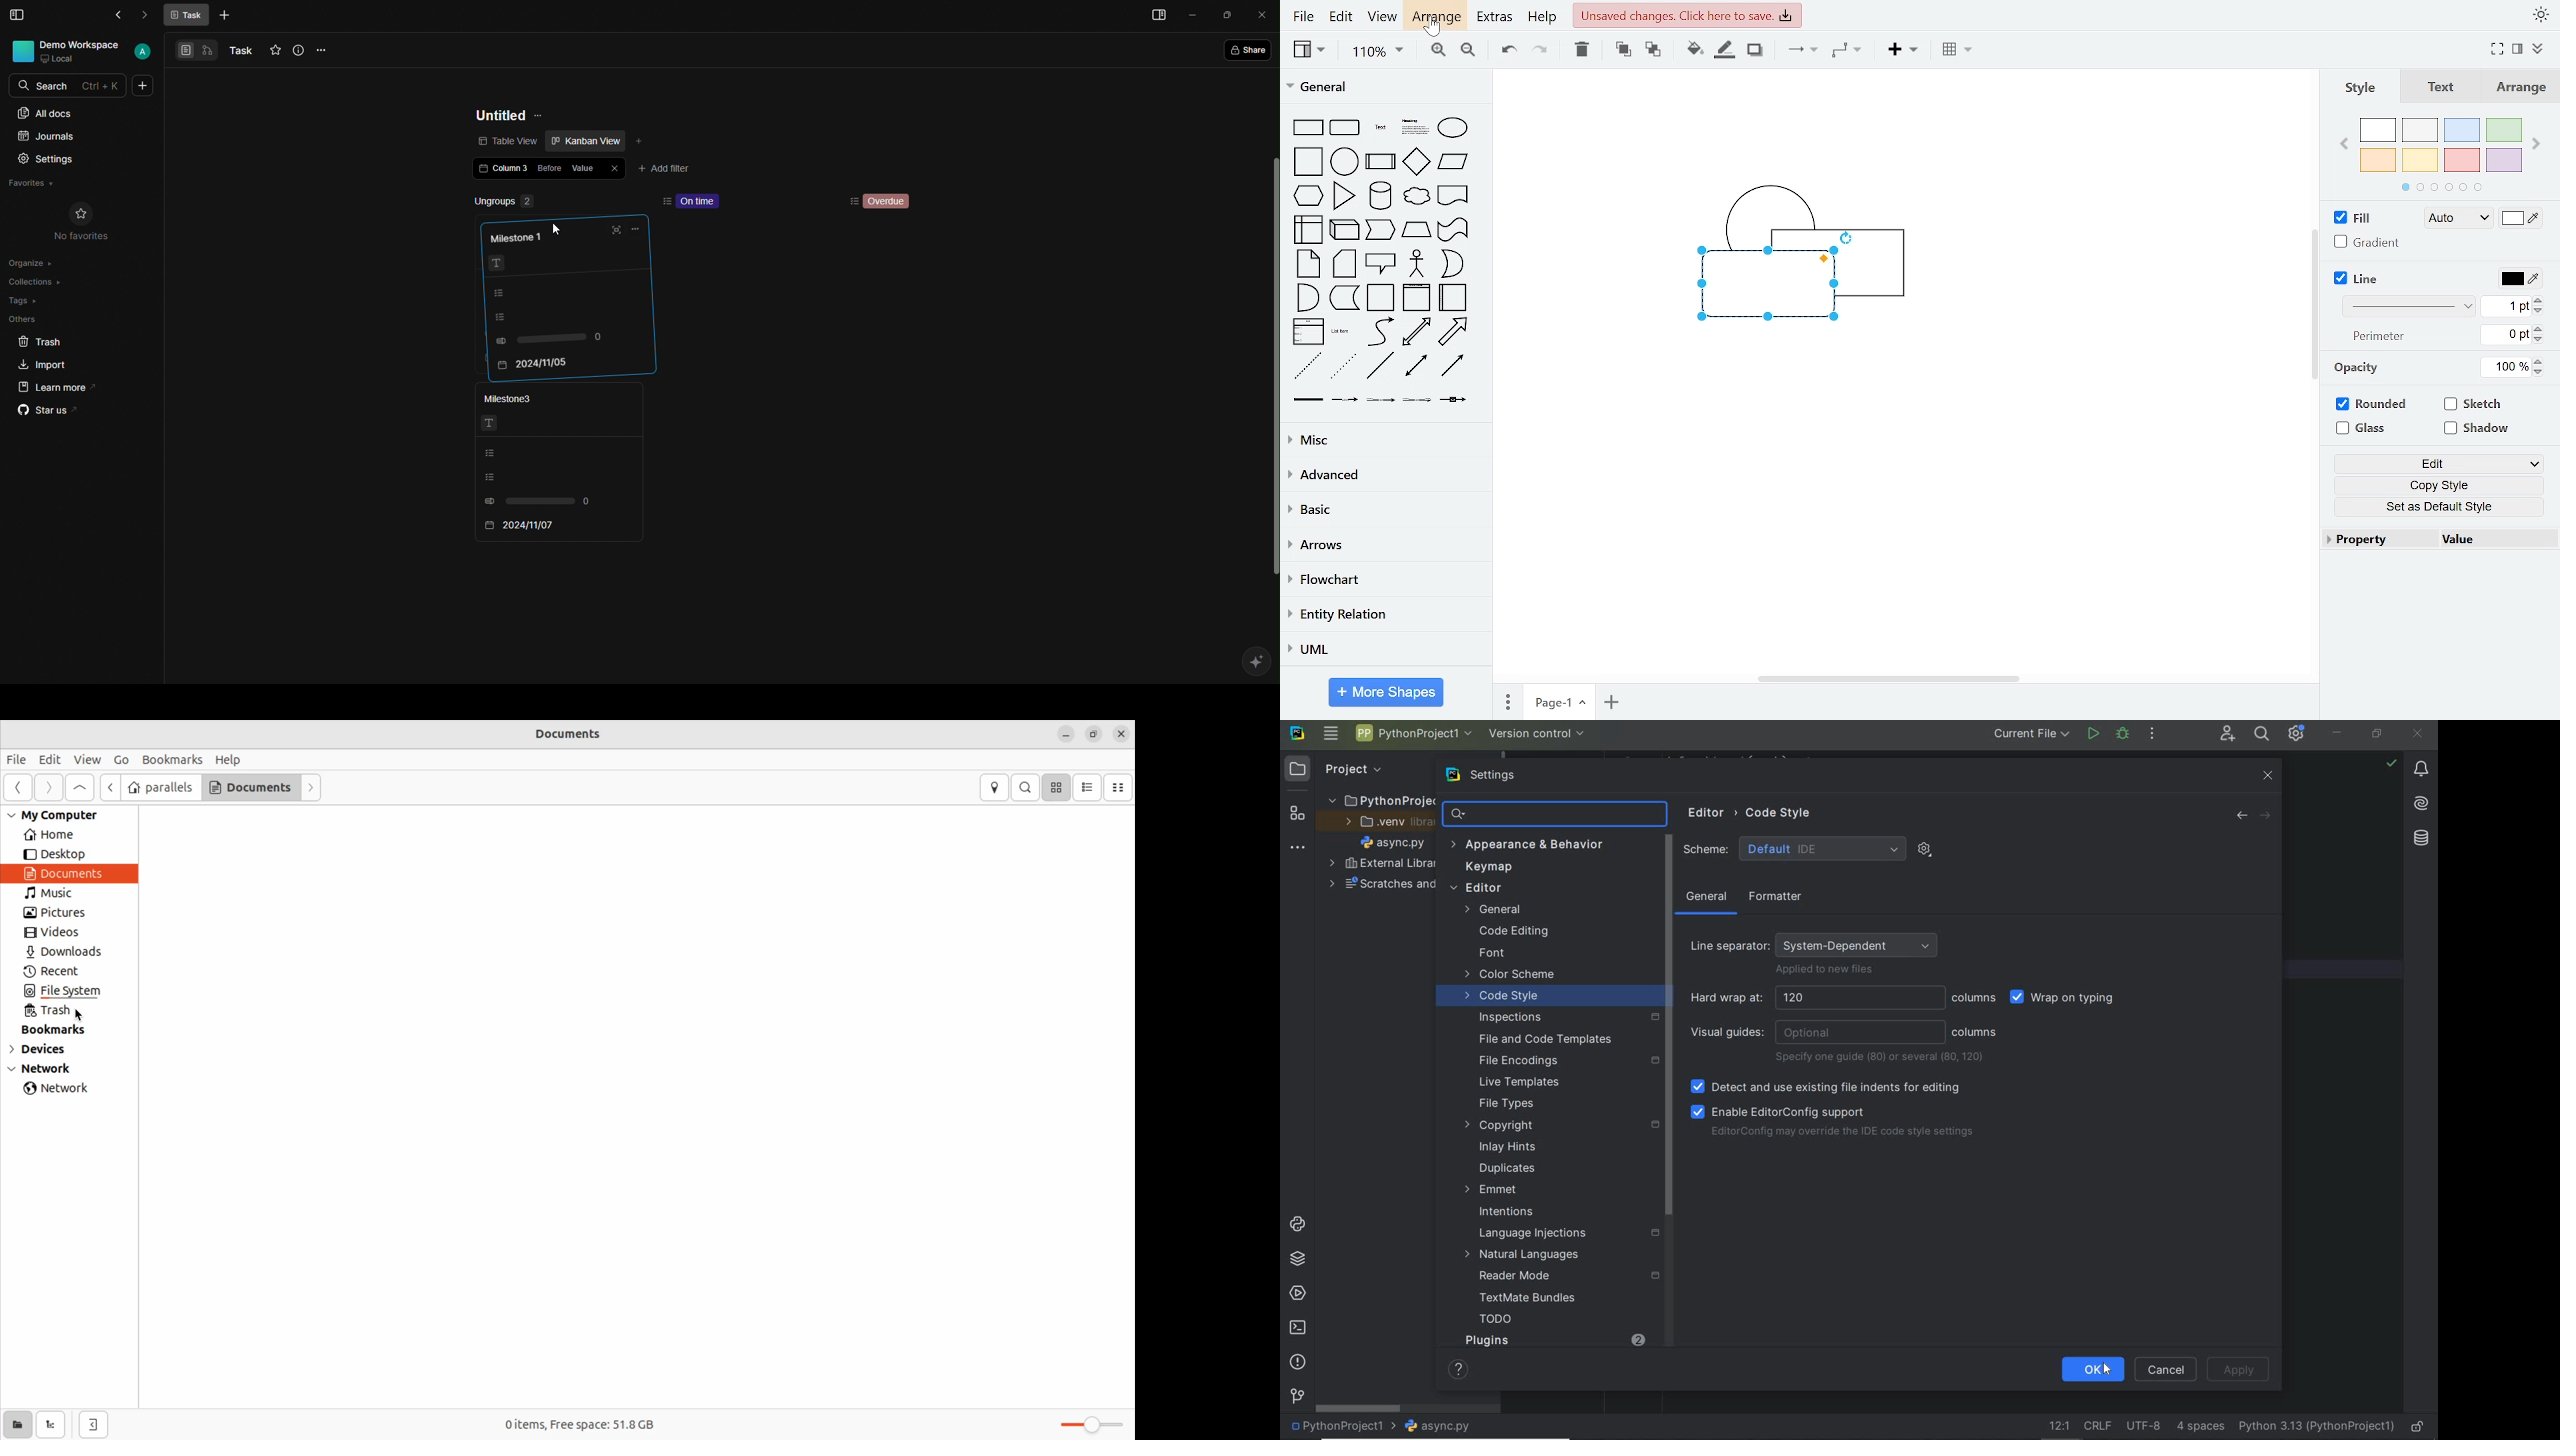 This screenshot has width=2576, height=1456. Describe the element at coordinates (1306, 332) in the screenshot. I see `list` at that location.